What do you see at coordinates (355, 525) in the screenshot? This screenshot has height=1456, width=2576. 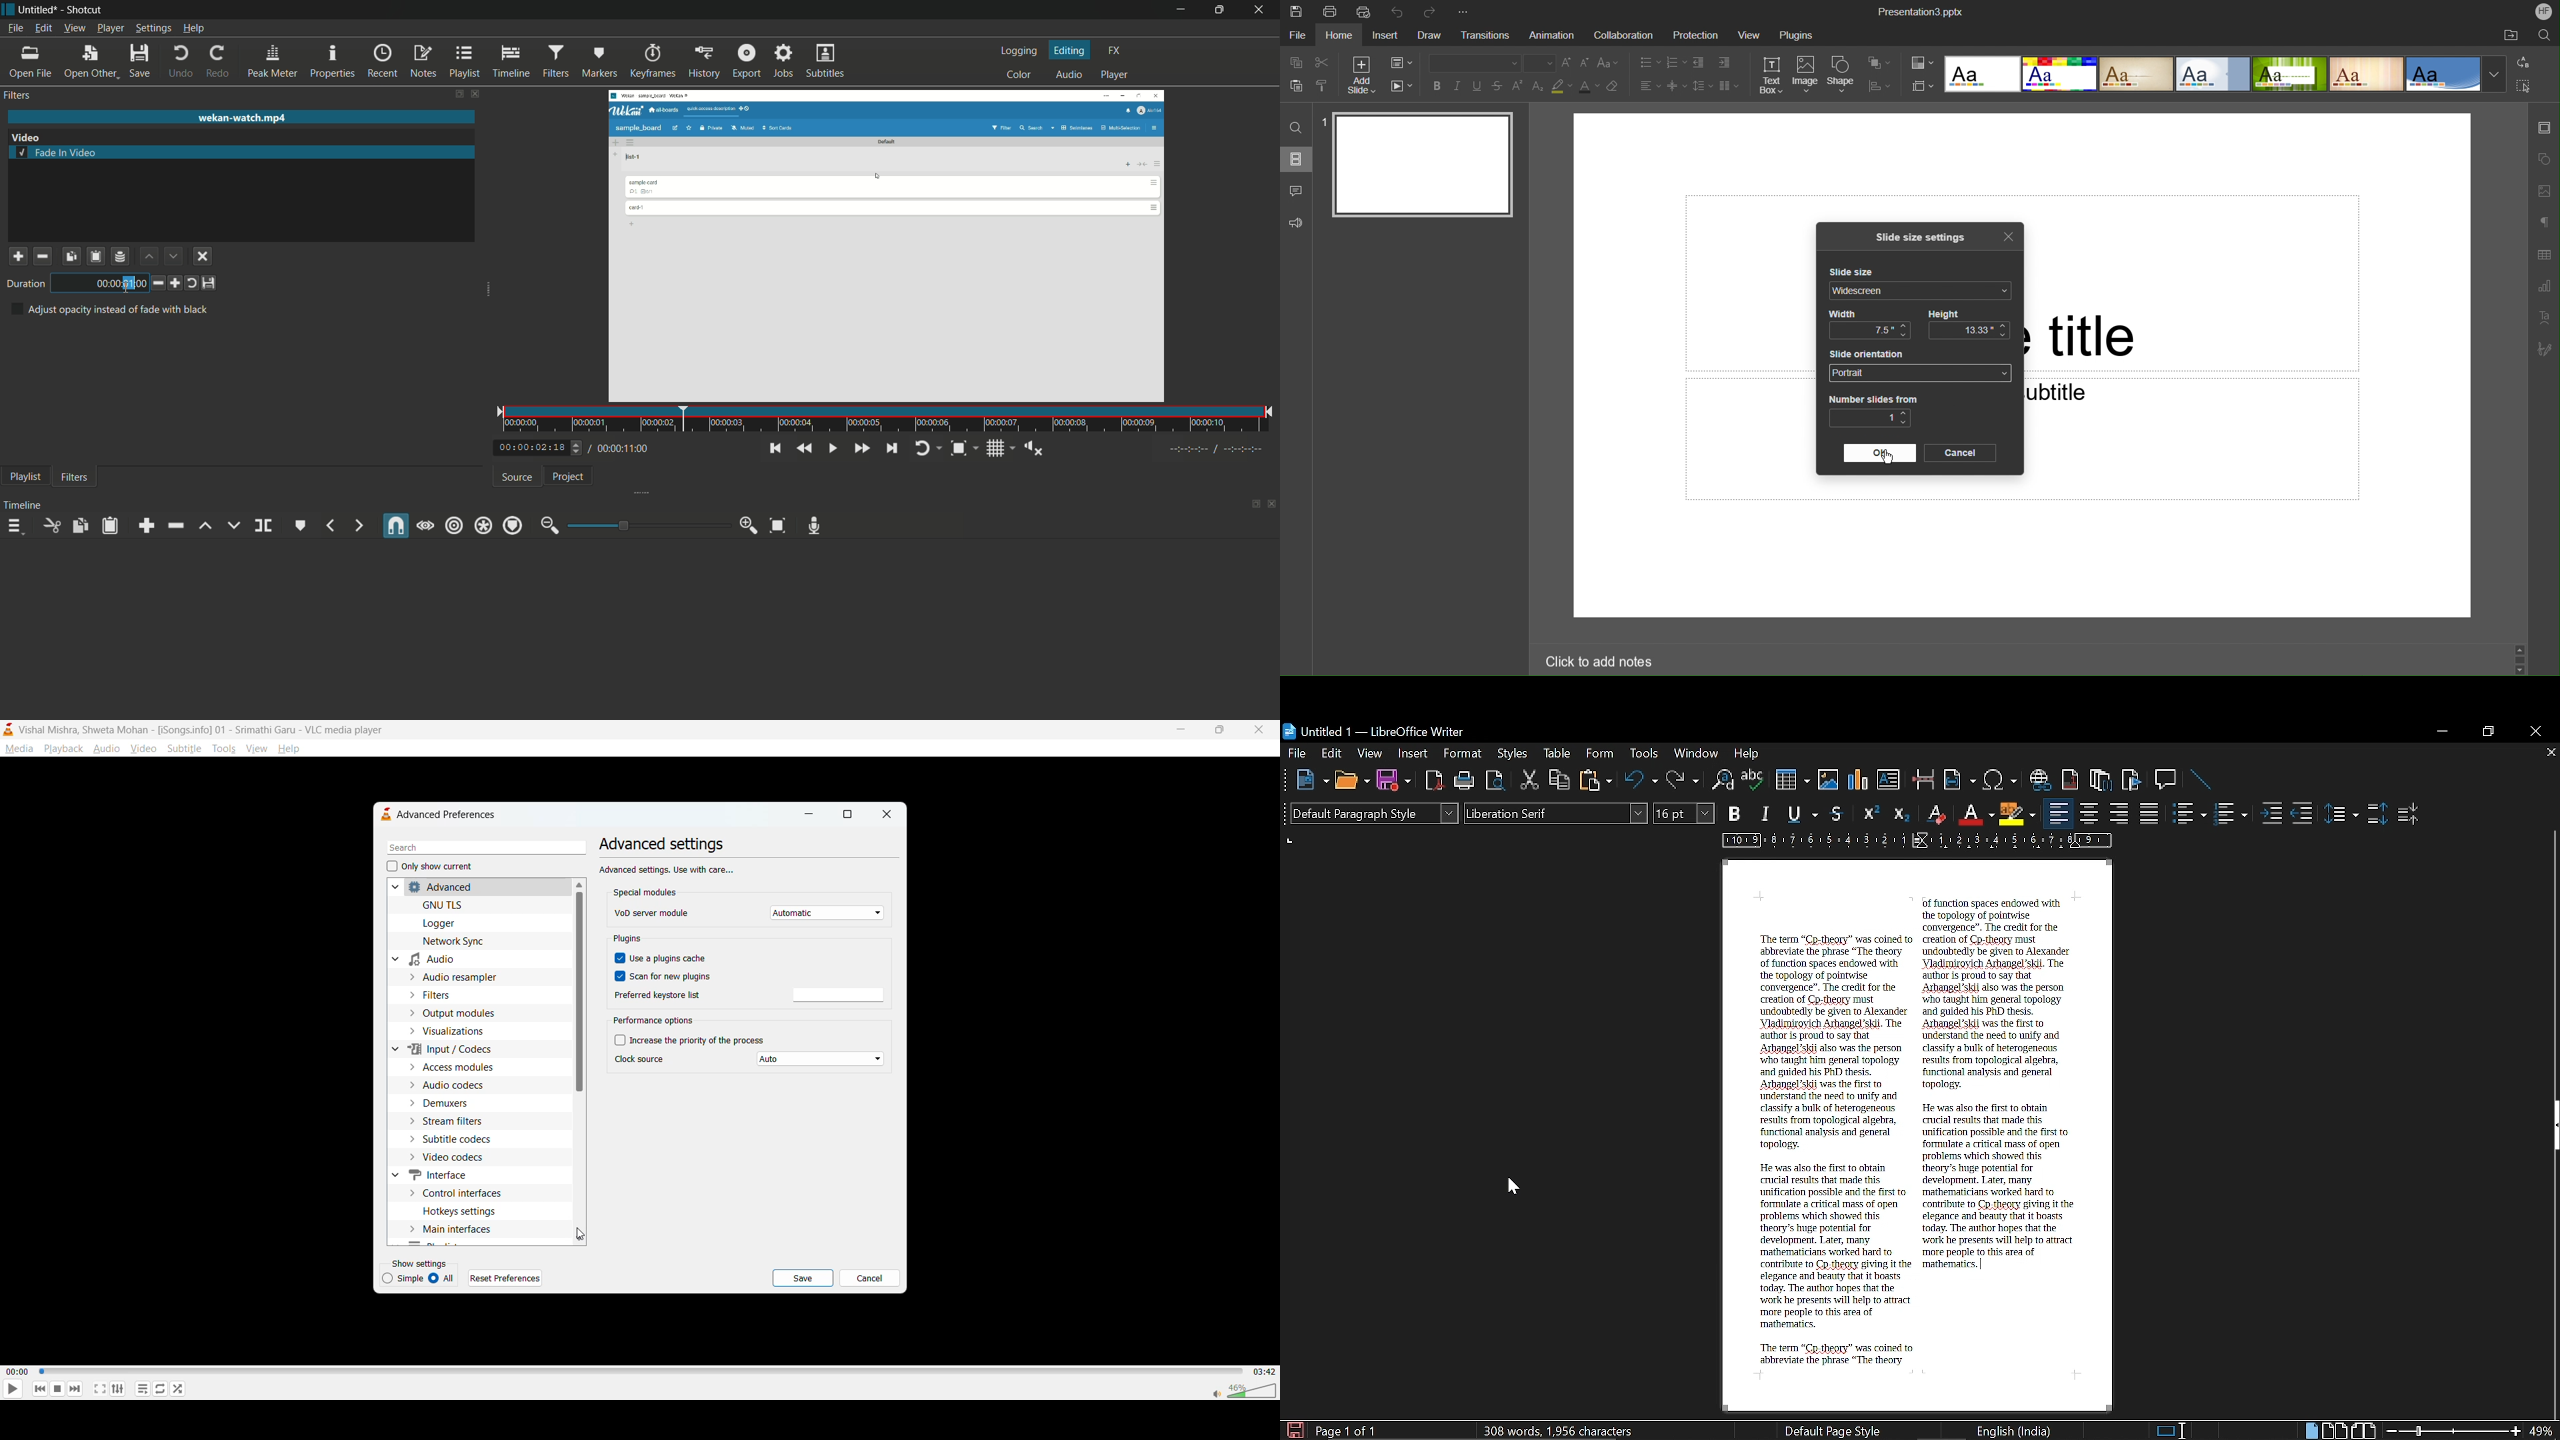 I see `next marker` at bounding box center [355, 525].